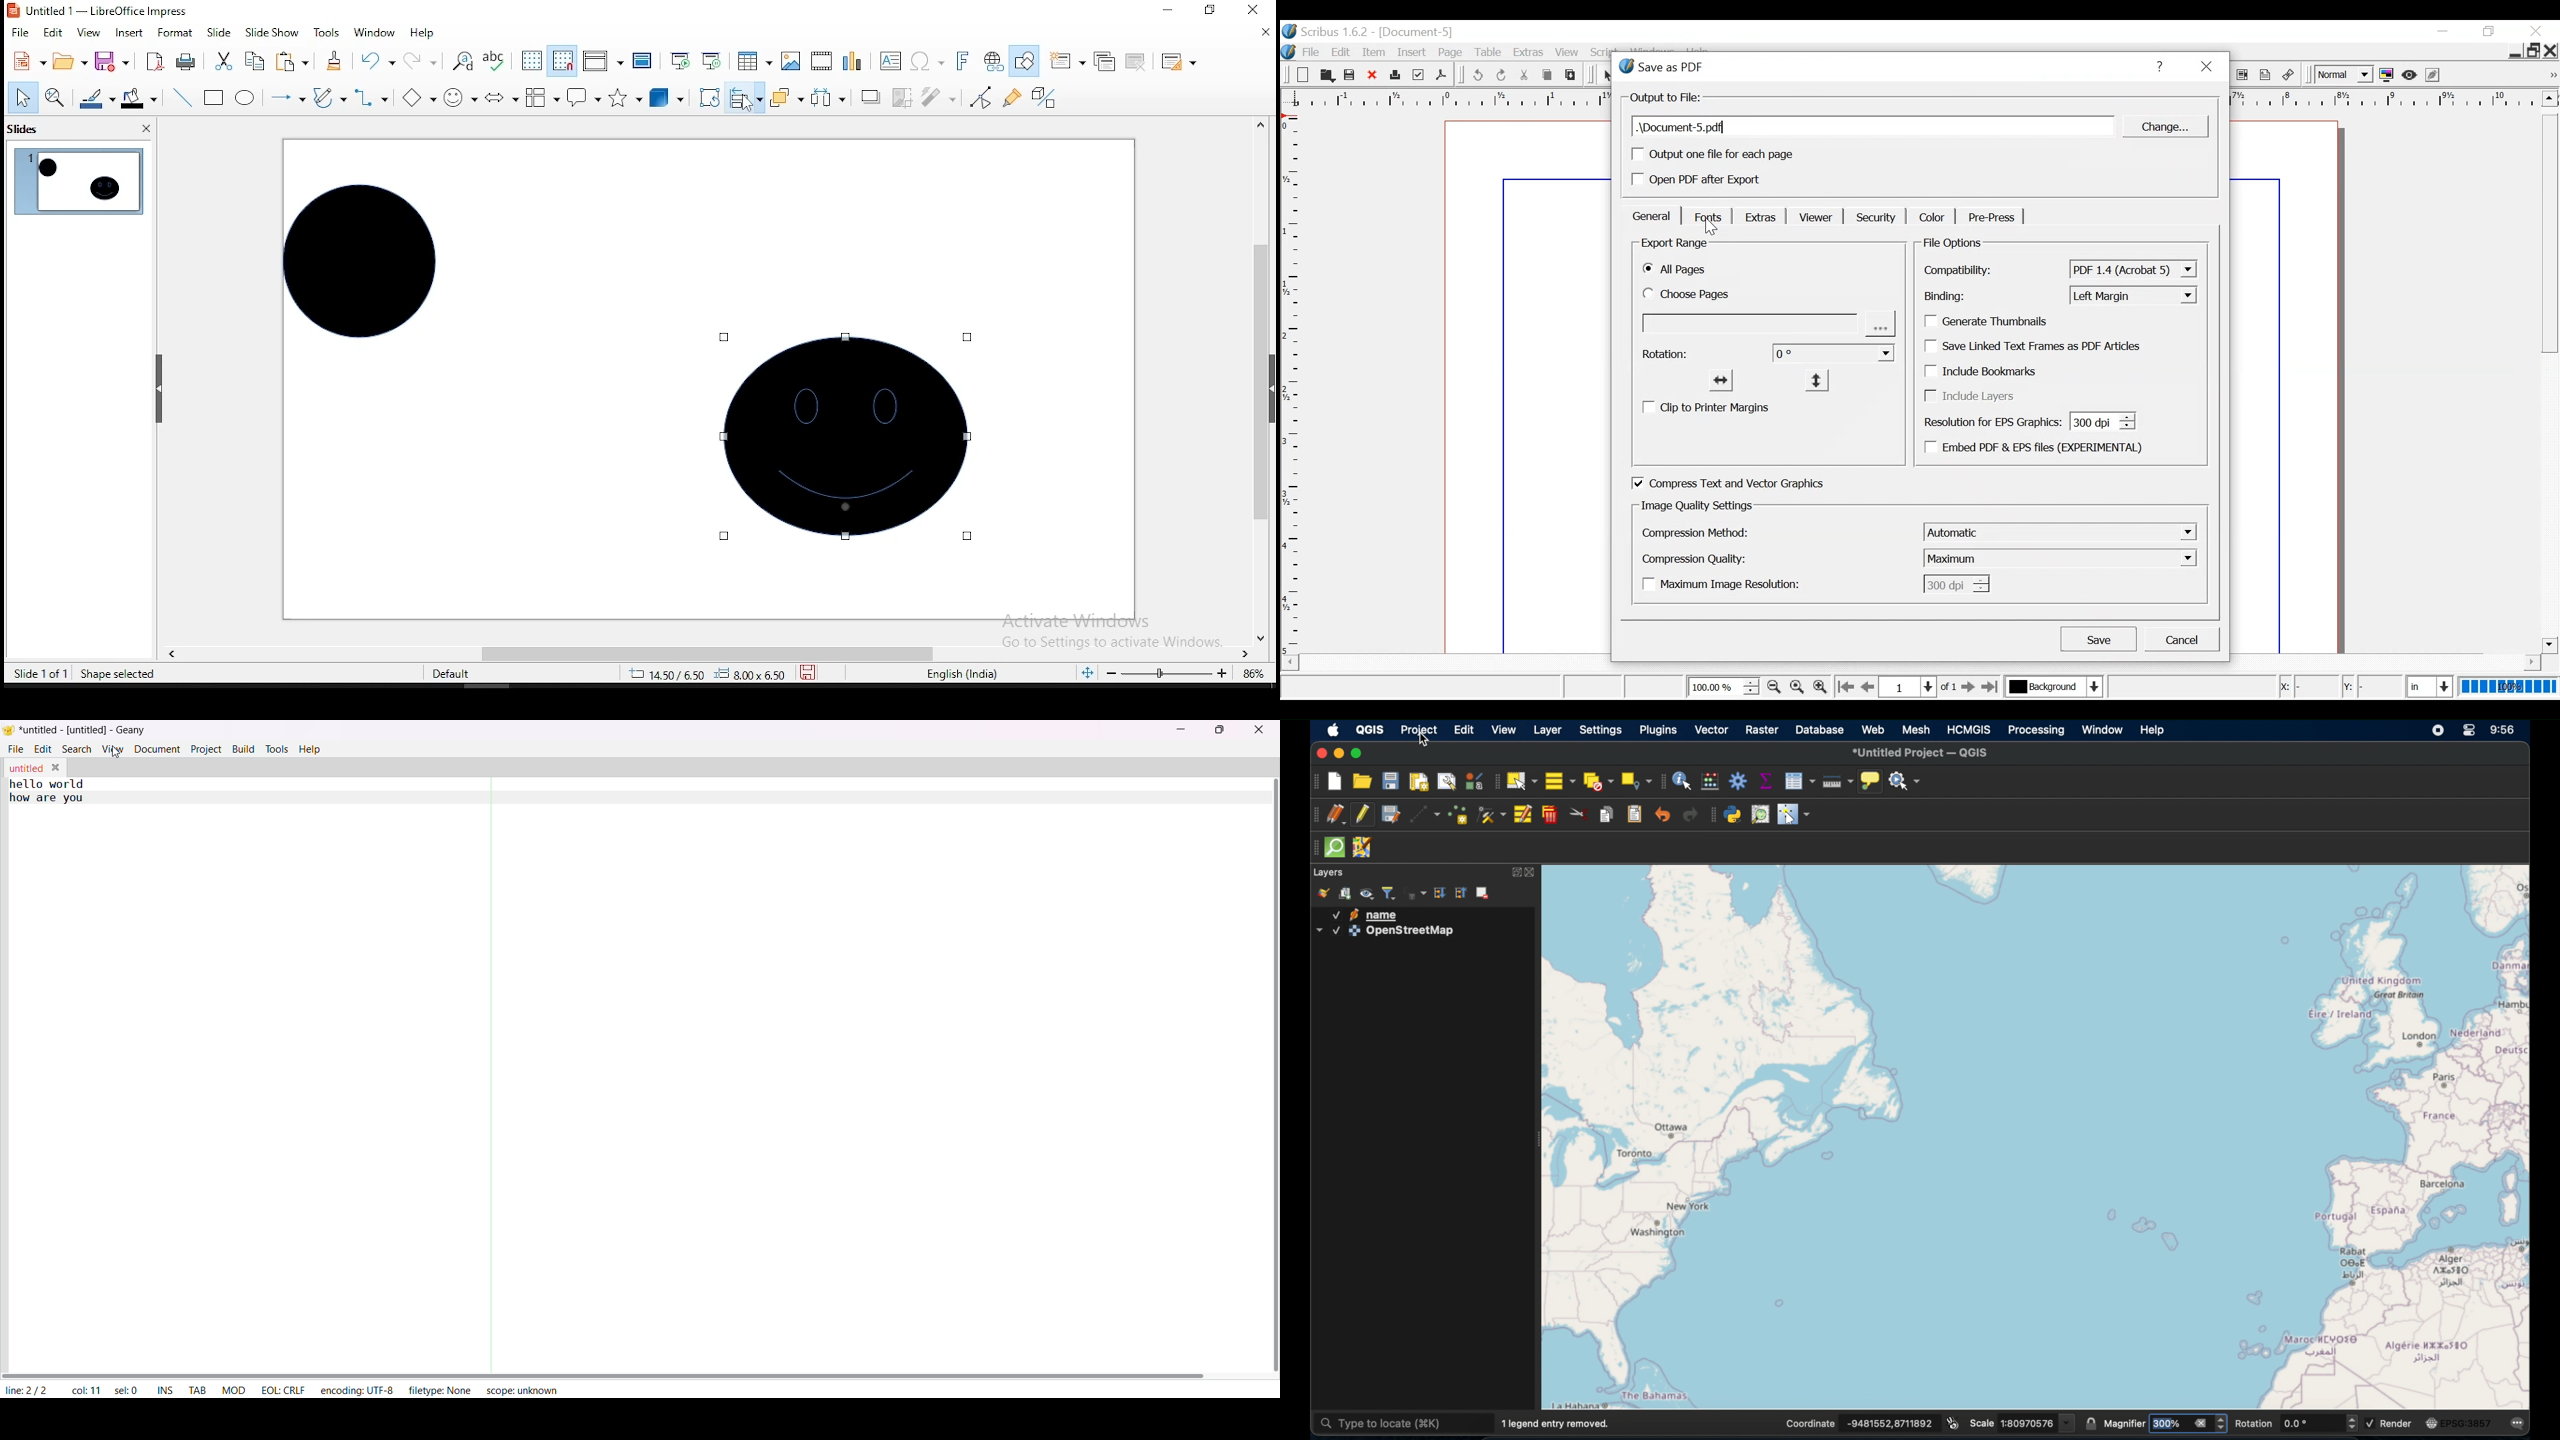 Image resolution: width=2576 pixels, height=1456 pixels. Describe the element at coordinates (1209, 12) in the screenshot. I see `restore` at that location.